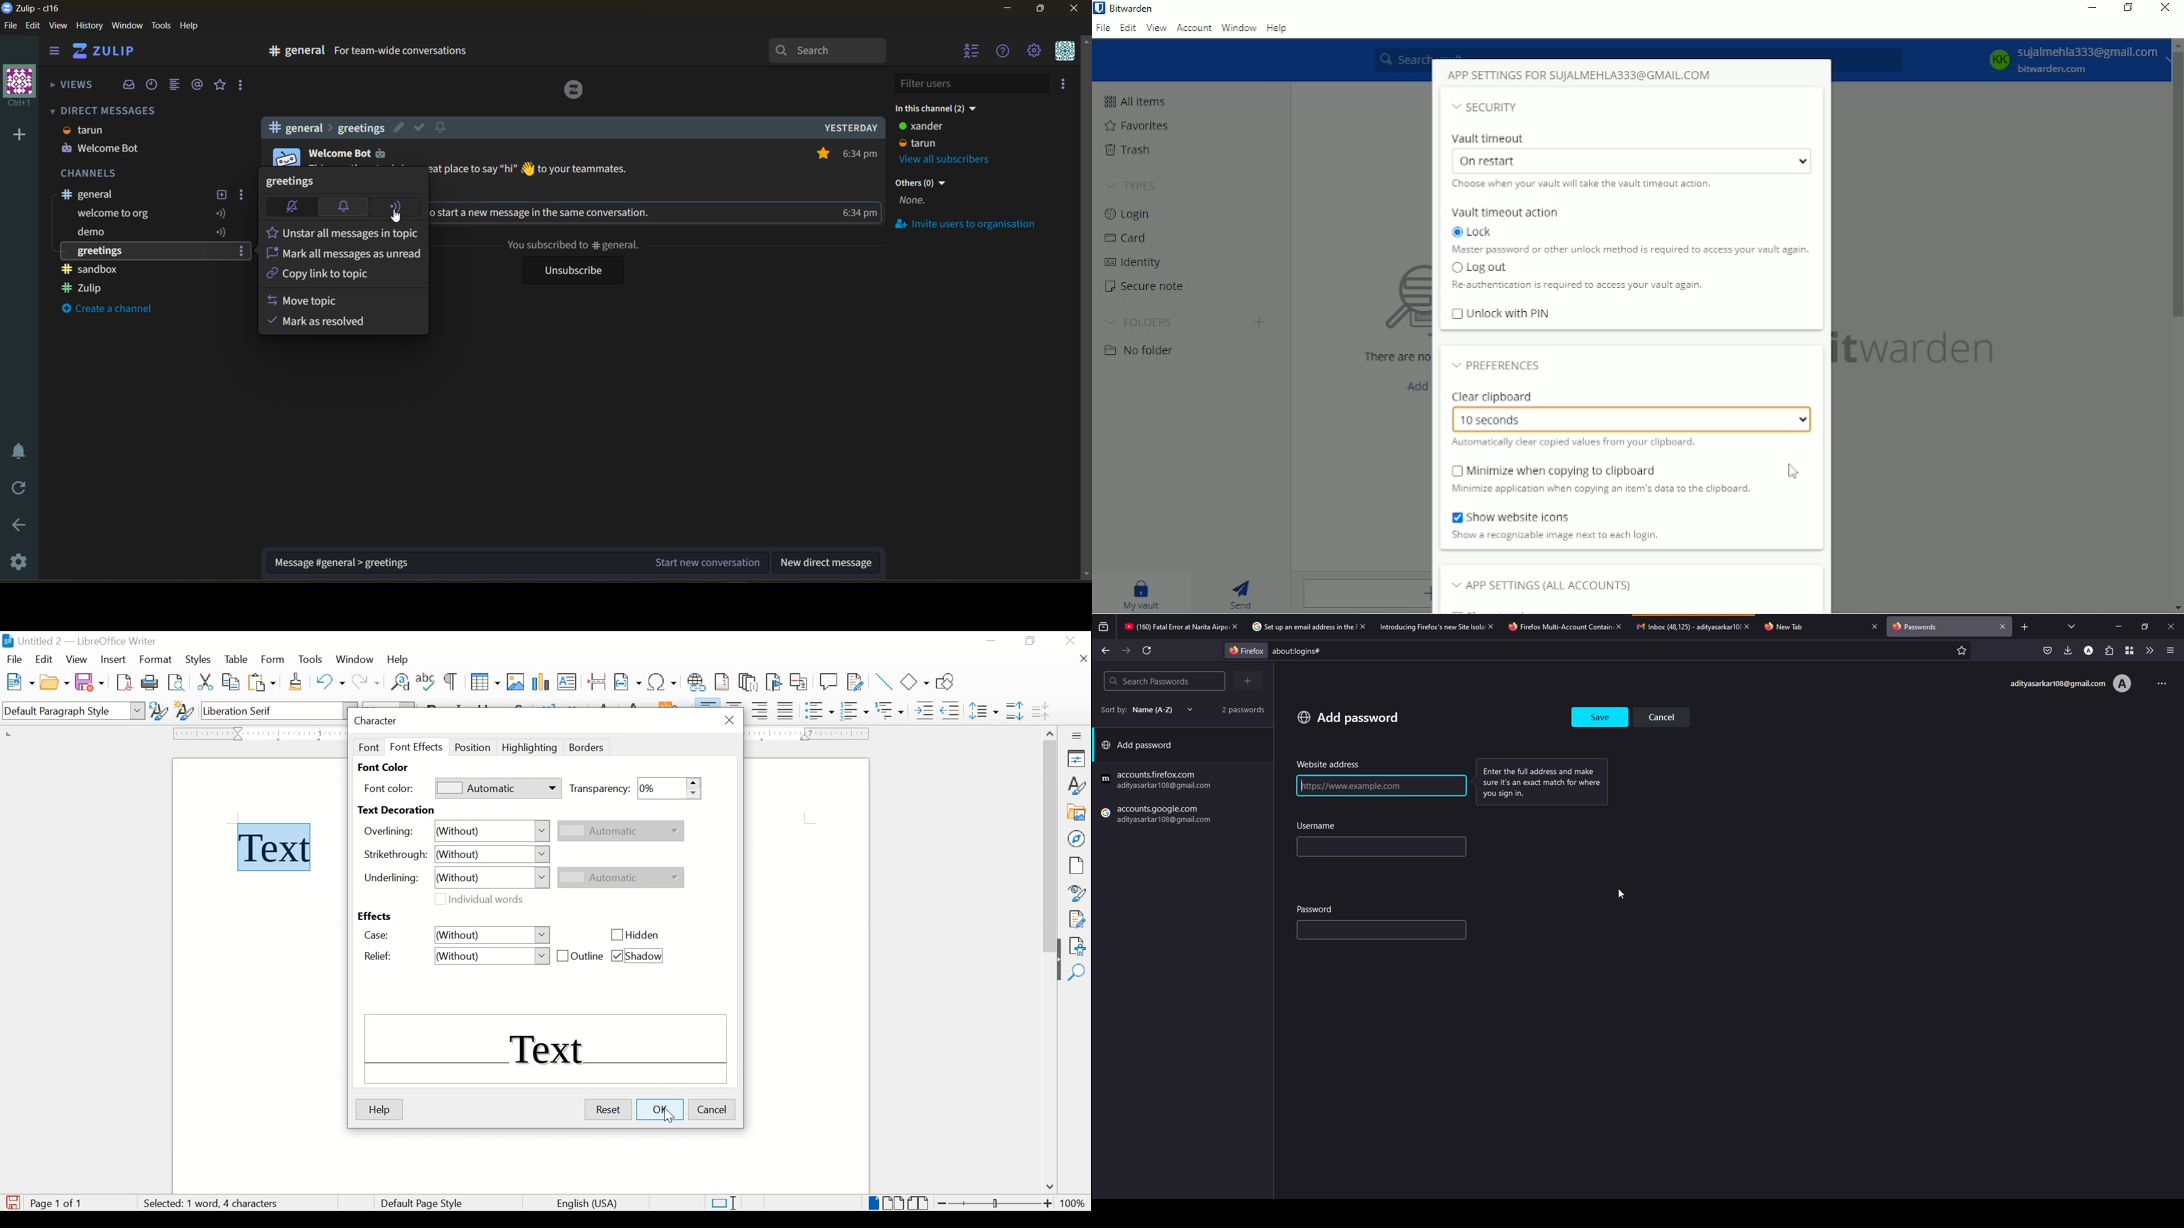 The width and height of the screenshot is (2184, 1232). I want to click on greetings, so click(105, 251).